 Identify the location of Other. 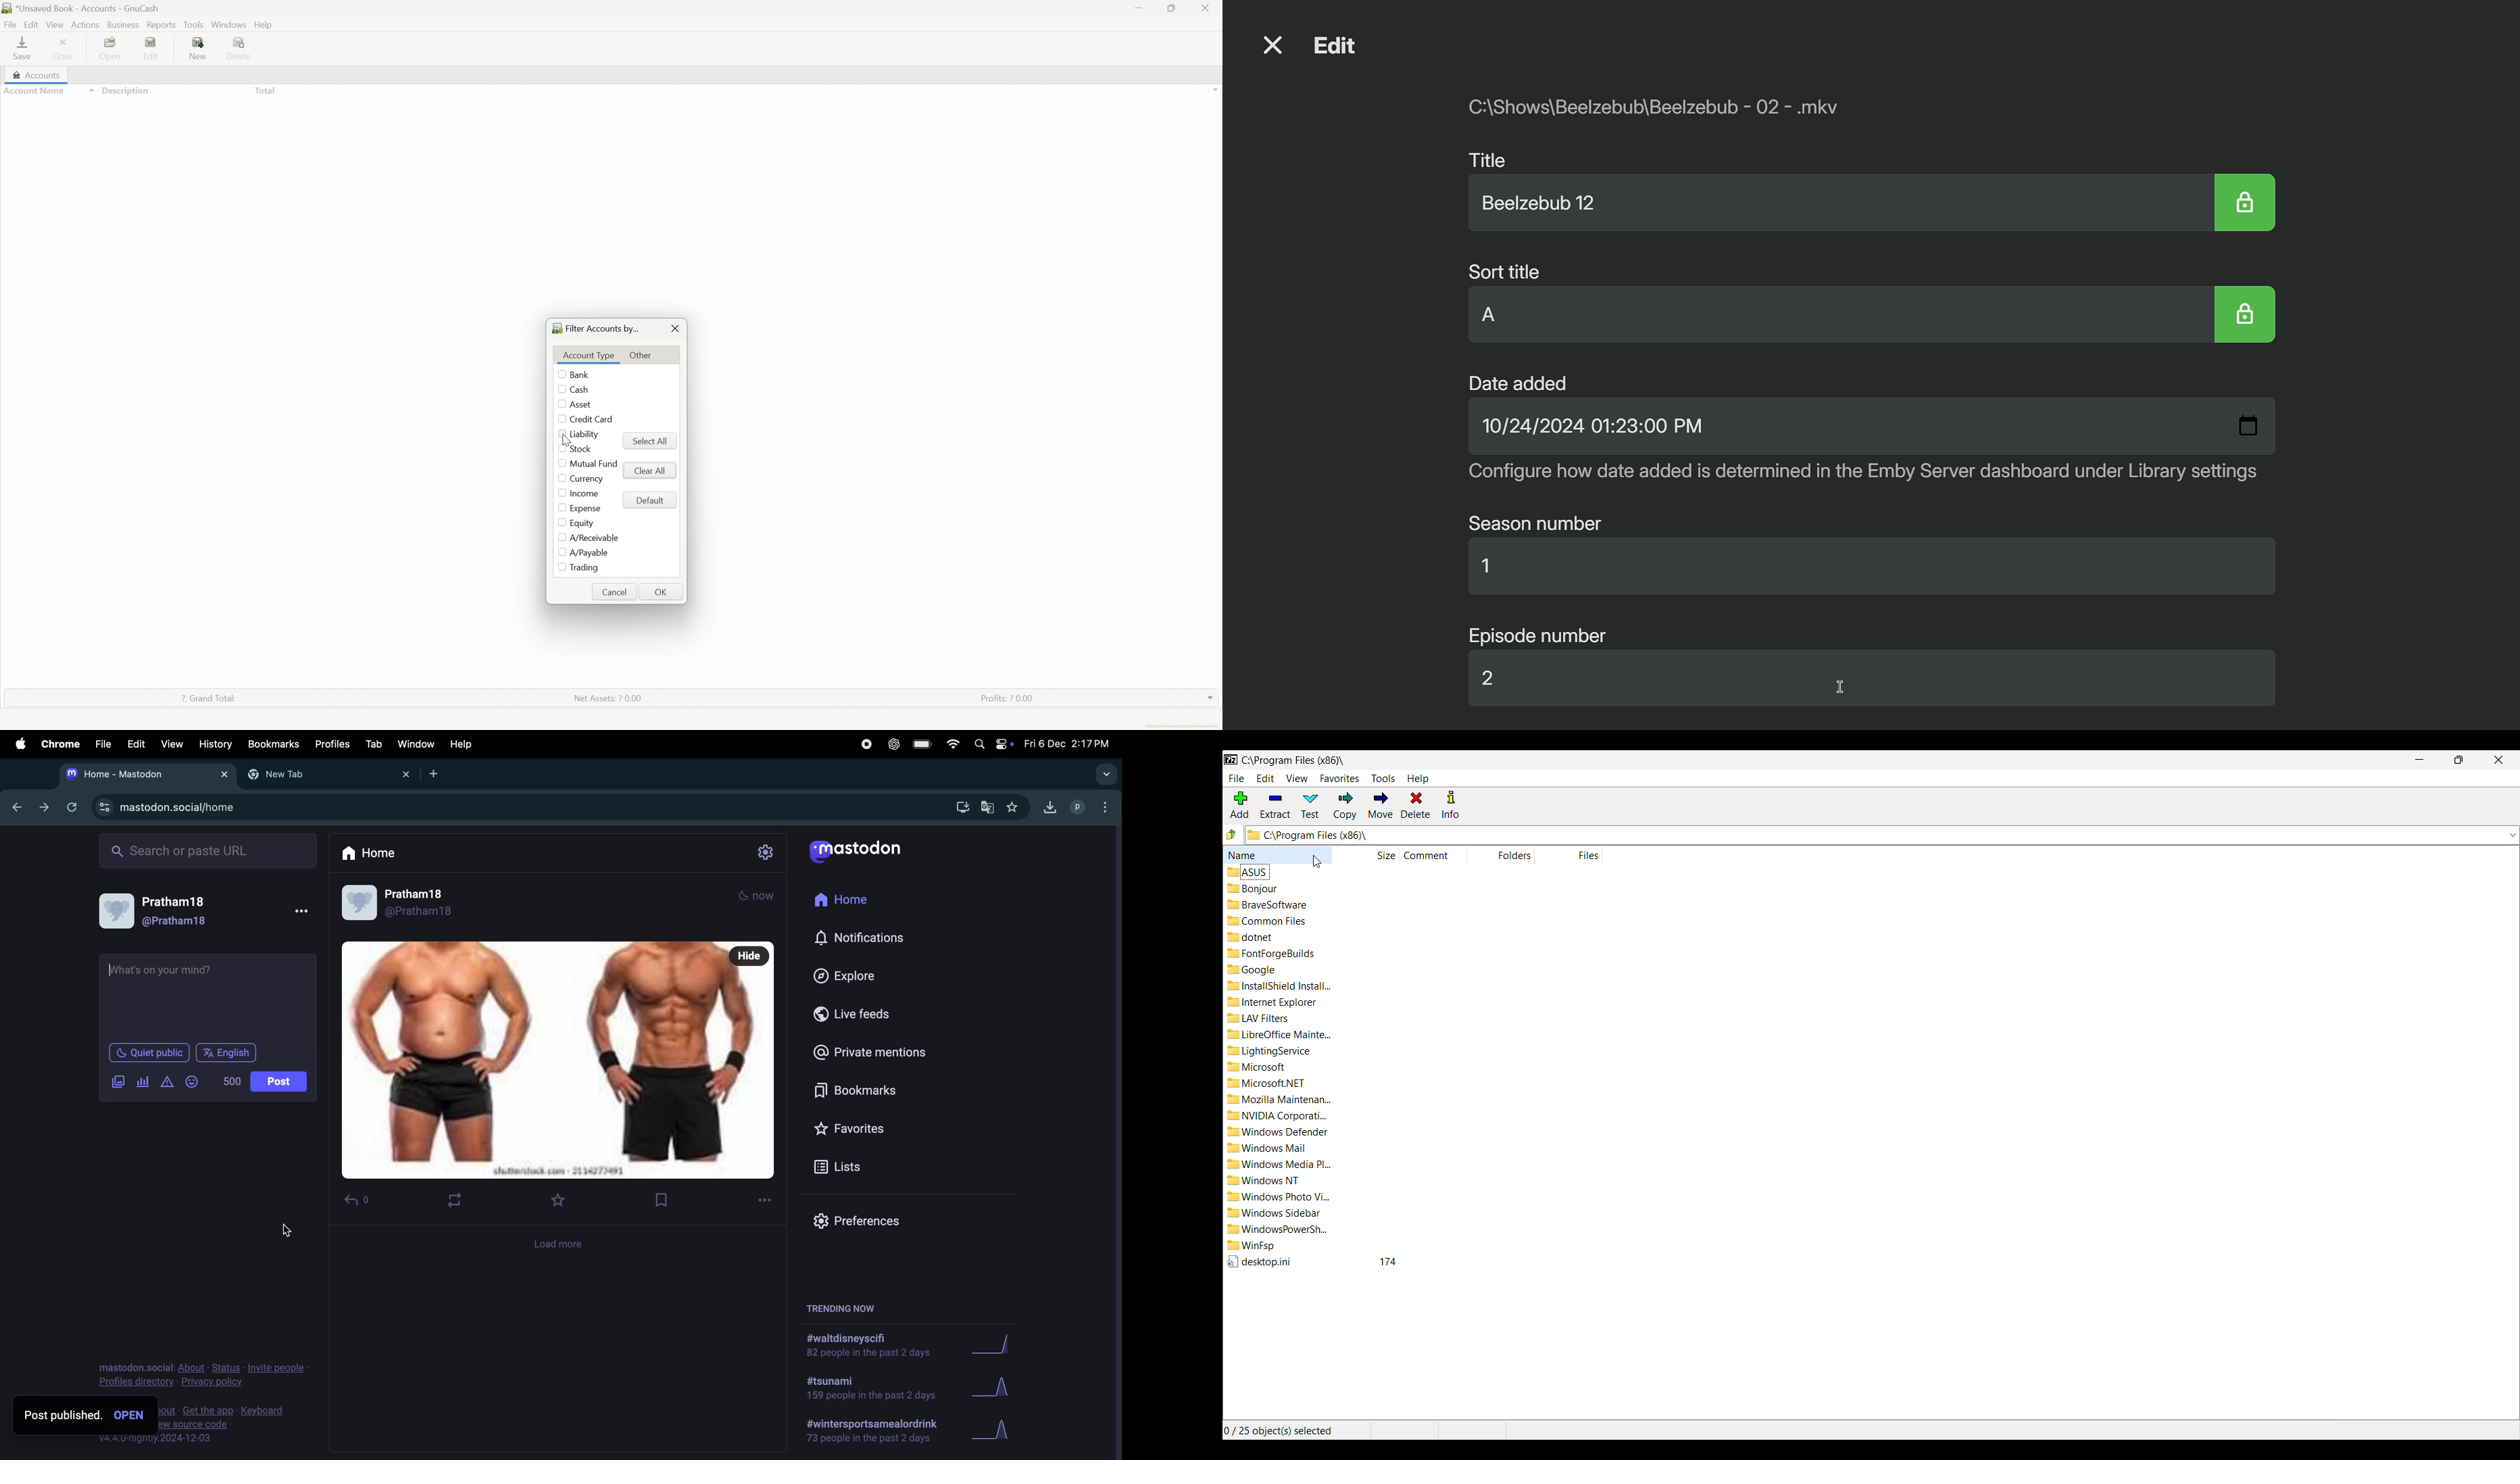
(642, 354).